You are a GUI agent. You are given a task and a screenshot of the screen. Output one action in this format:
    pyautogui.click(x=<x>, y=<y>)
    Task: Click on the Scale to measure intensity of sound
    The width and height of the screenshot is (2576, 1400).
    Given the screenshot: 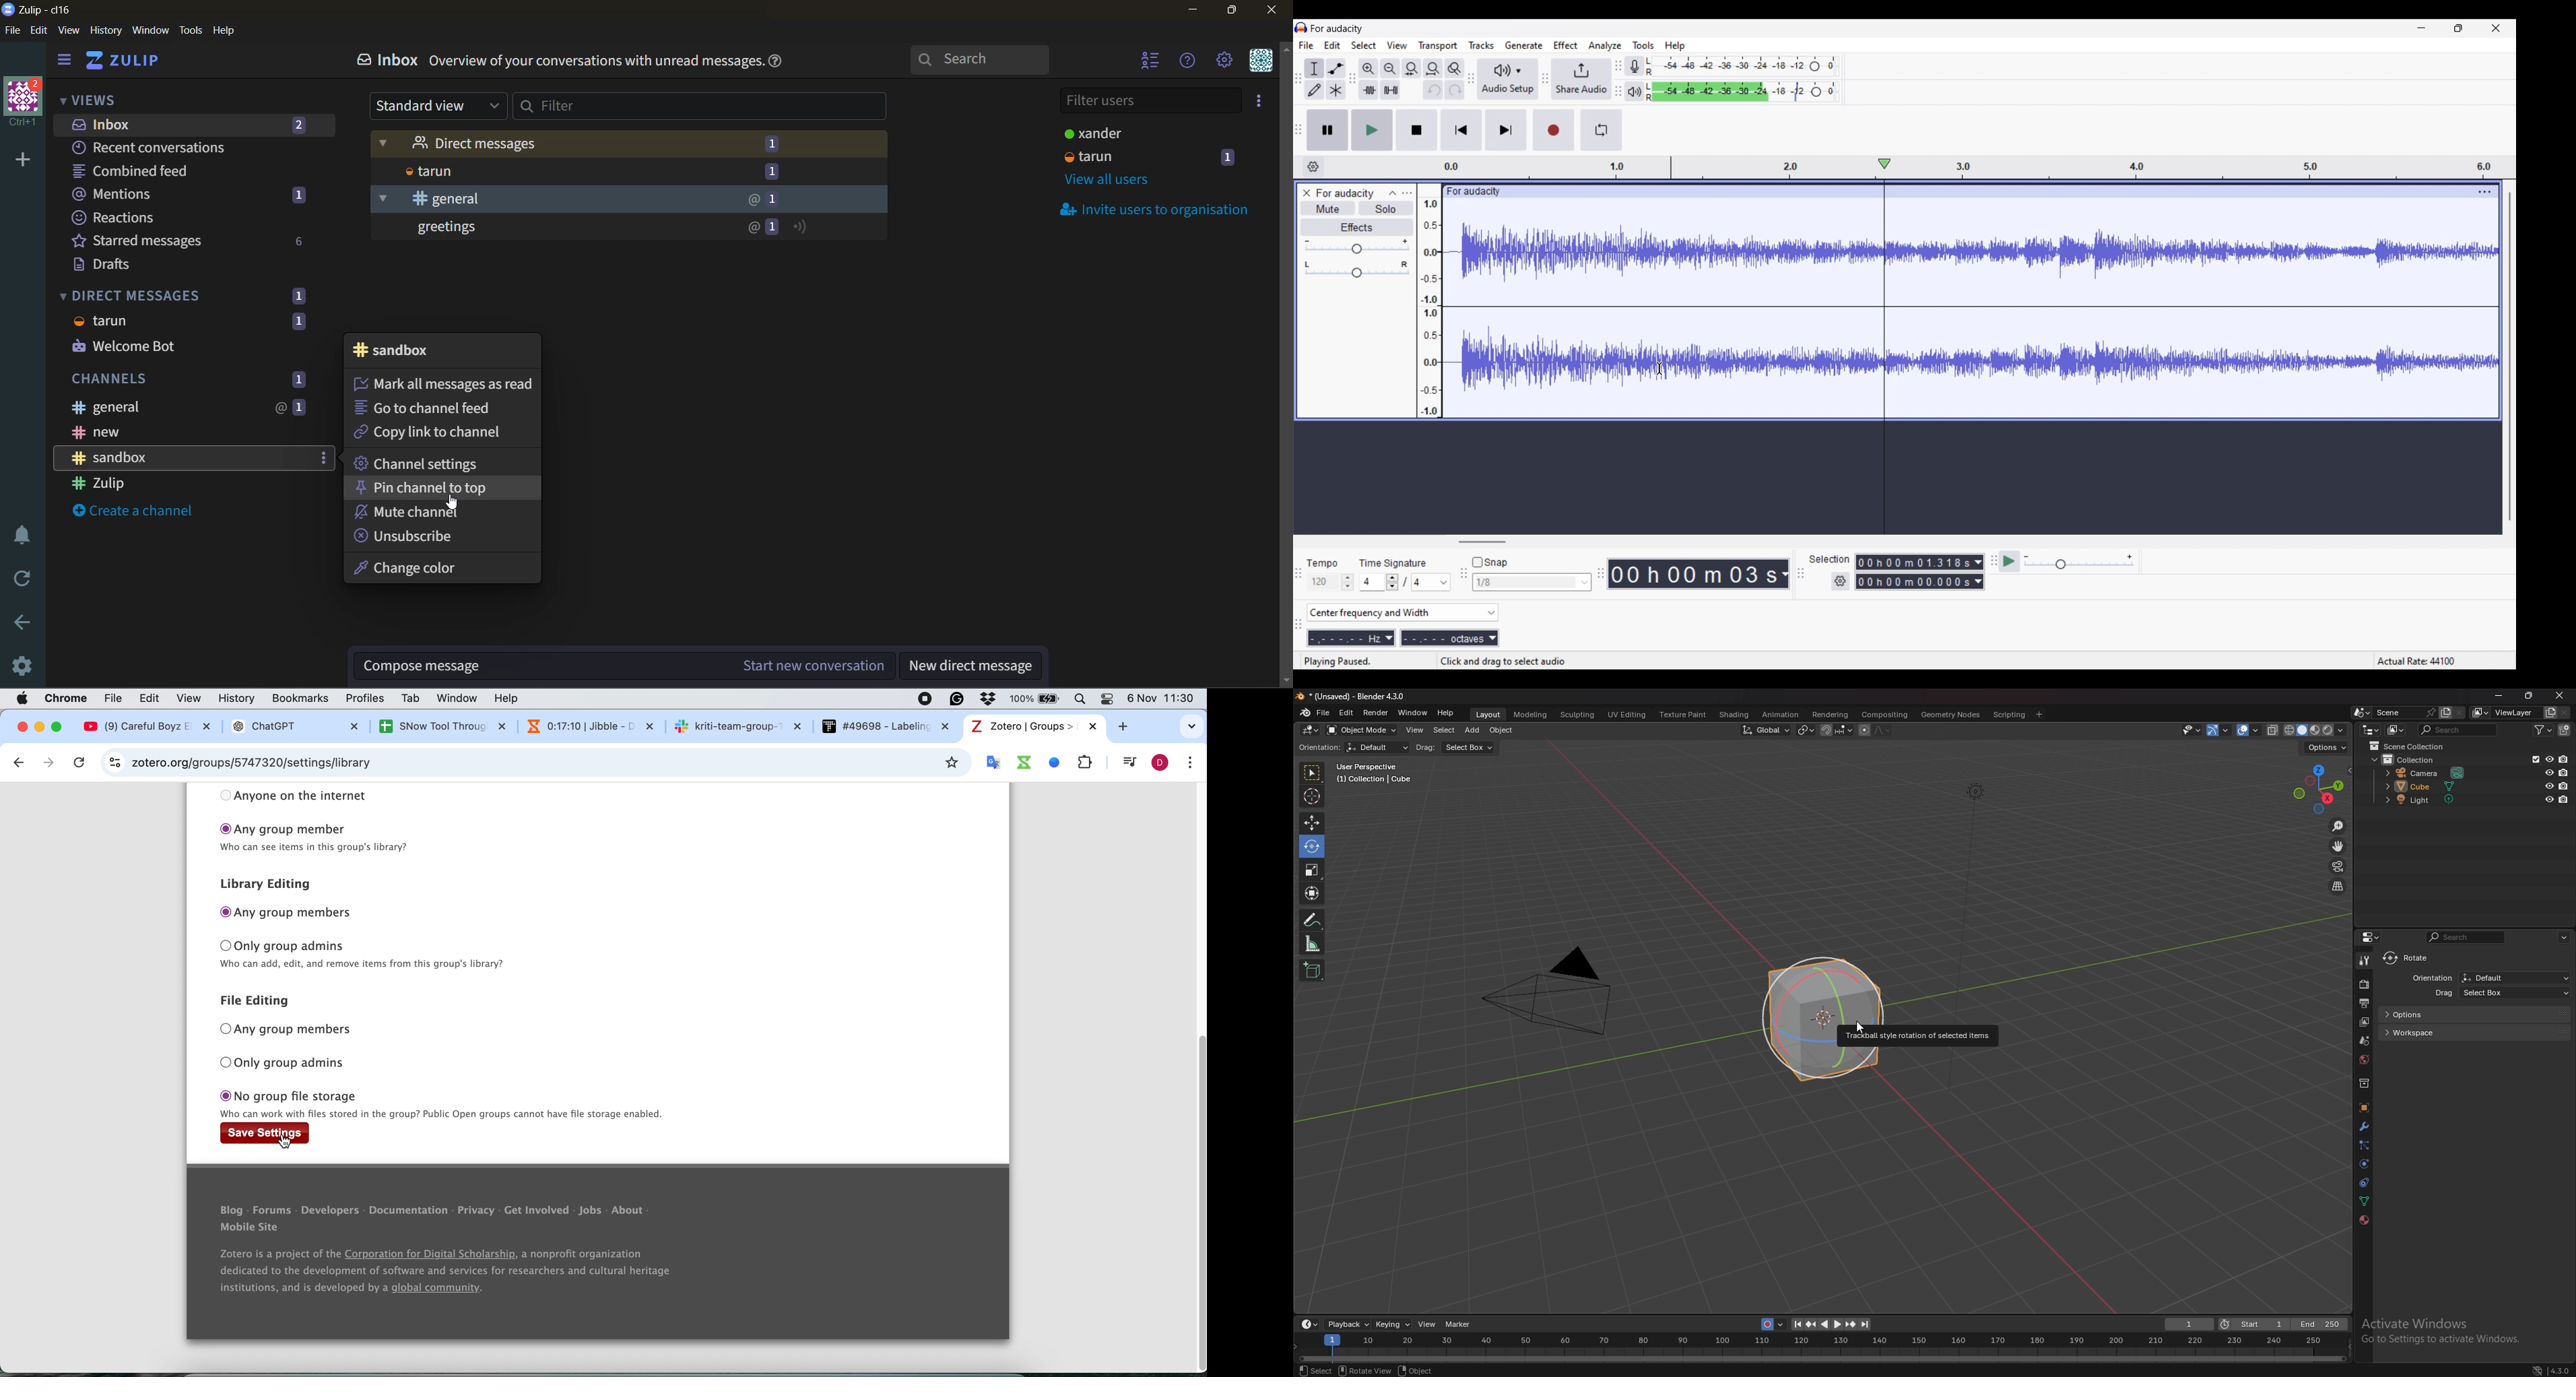 What is the action you would take?
    pyautogui.click(x=1431, y=308)
    